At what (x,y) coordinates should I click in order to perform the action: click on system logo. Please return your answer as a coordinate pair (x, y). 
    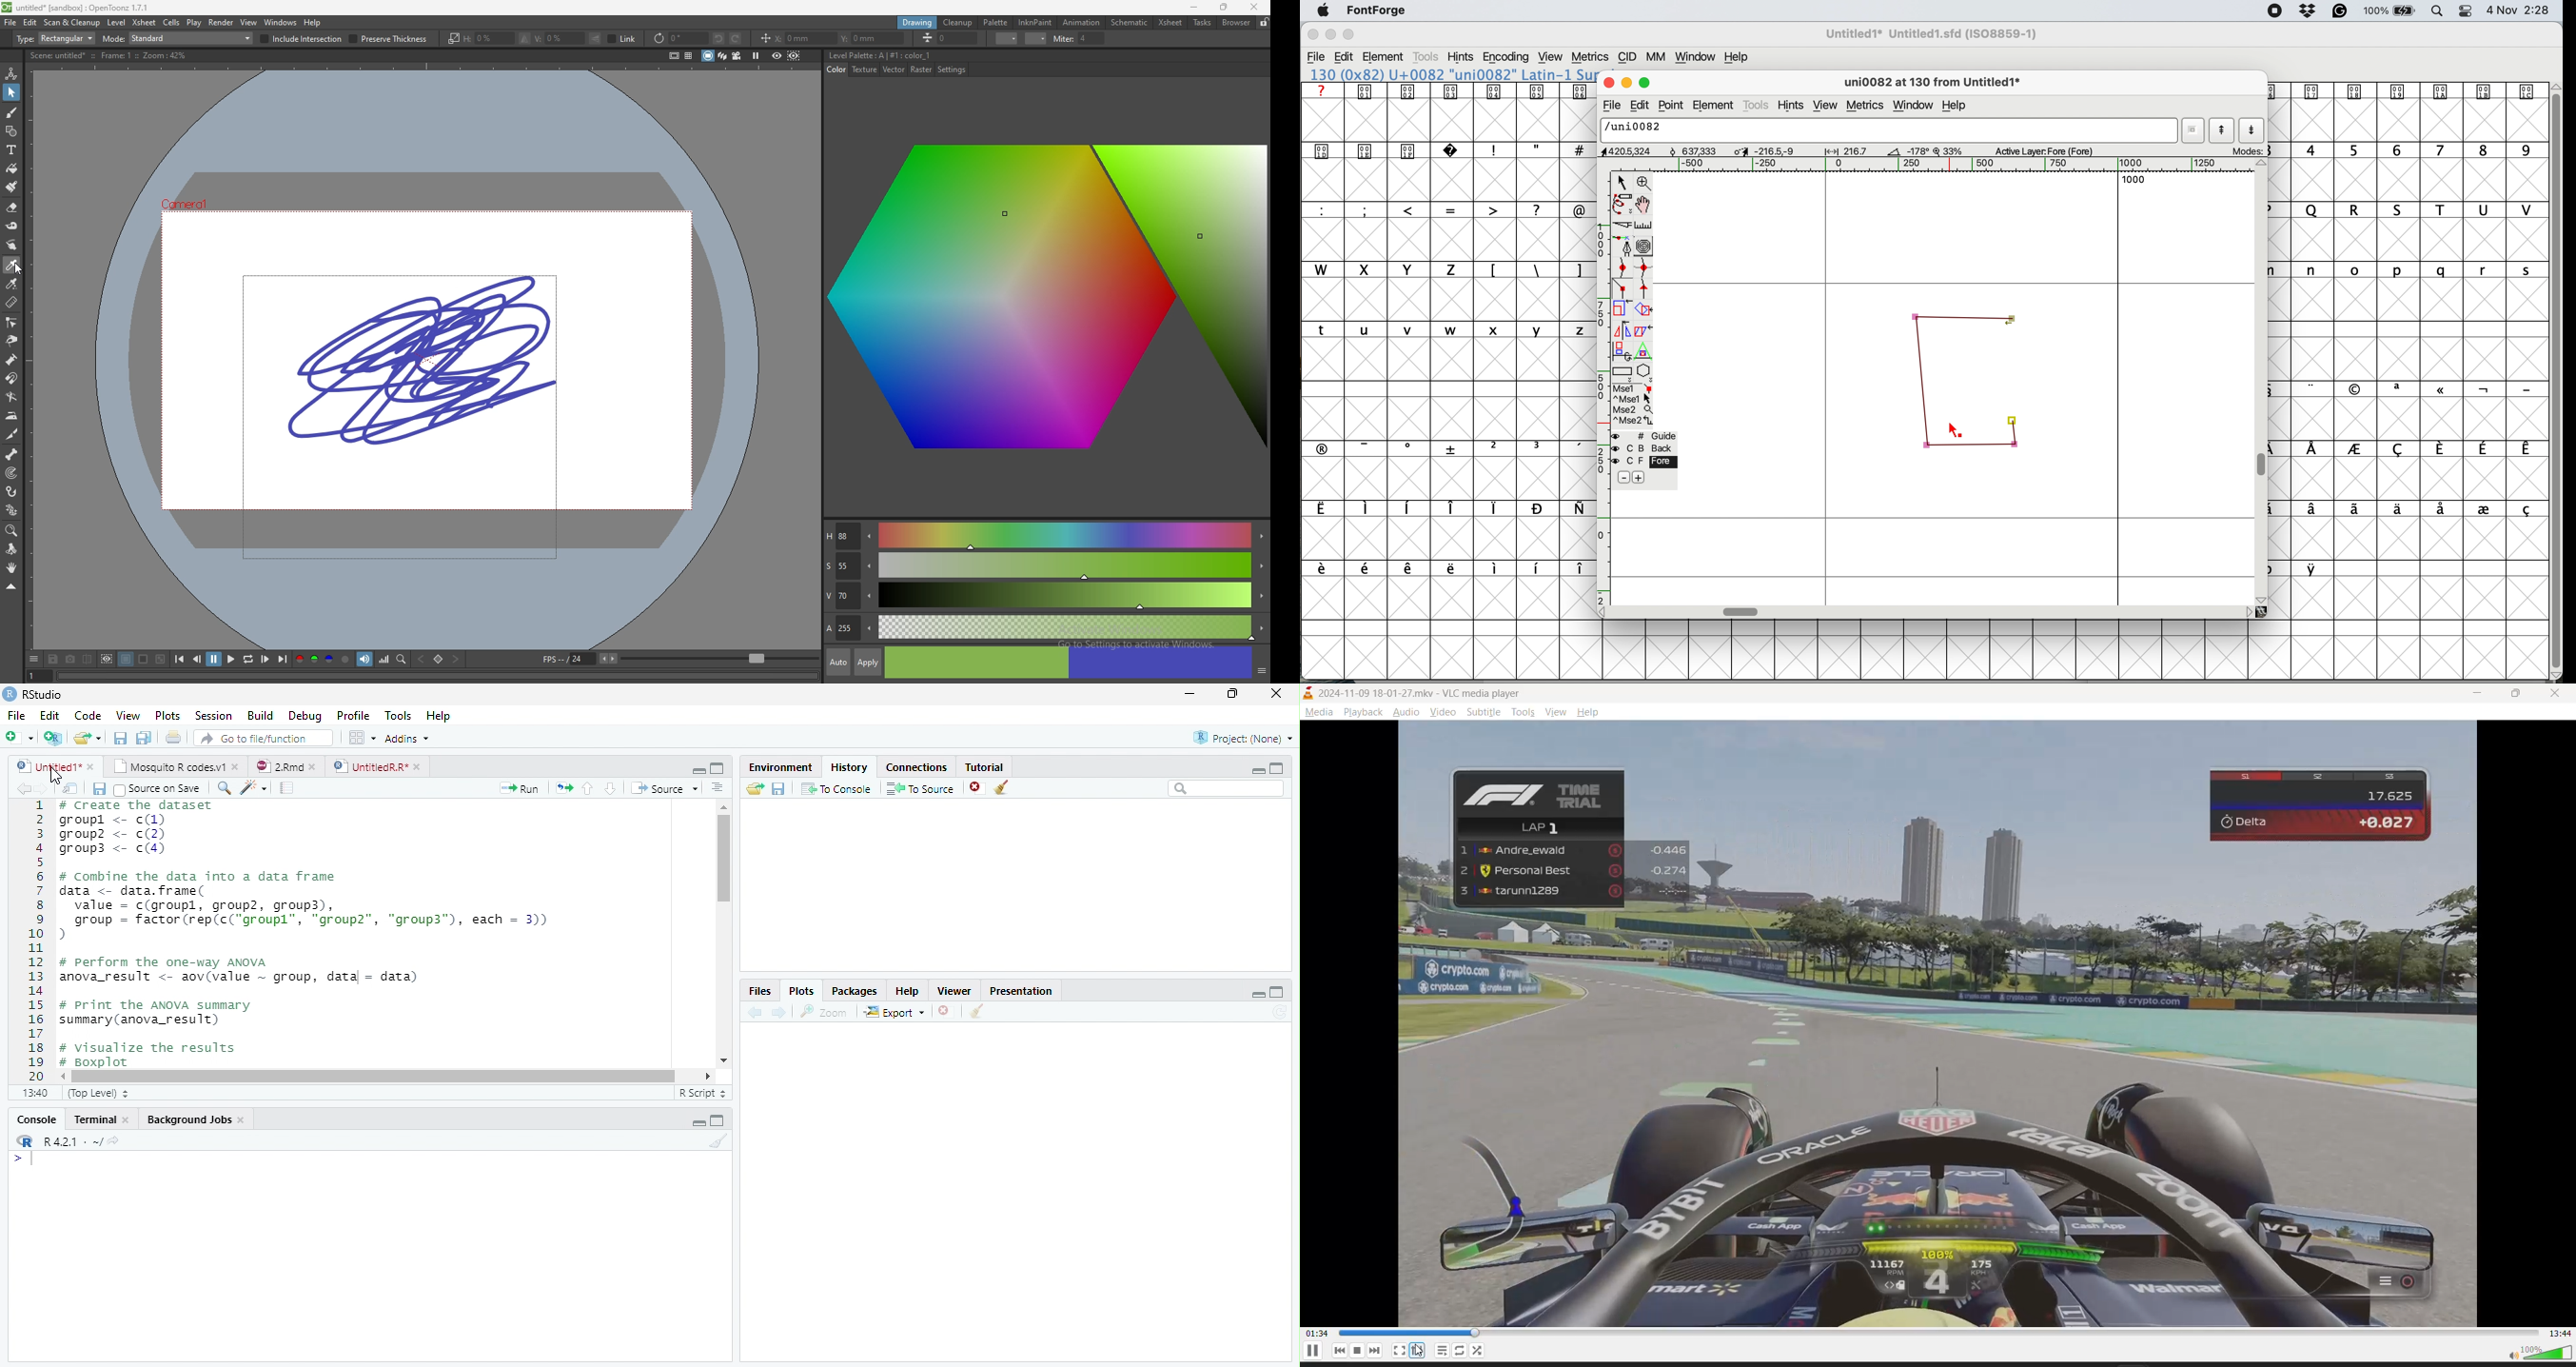
    Looking at the image, I should click on (1324, 11).